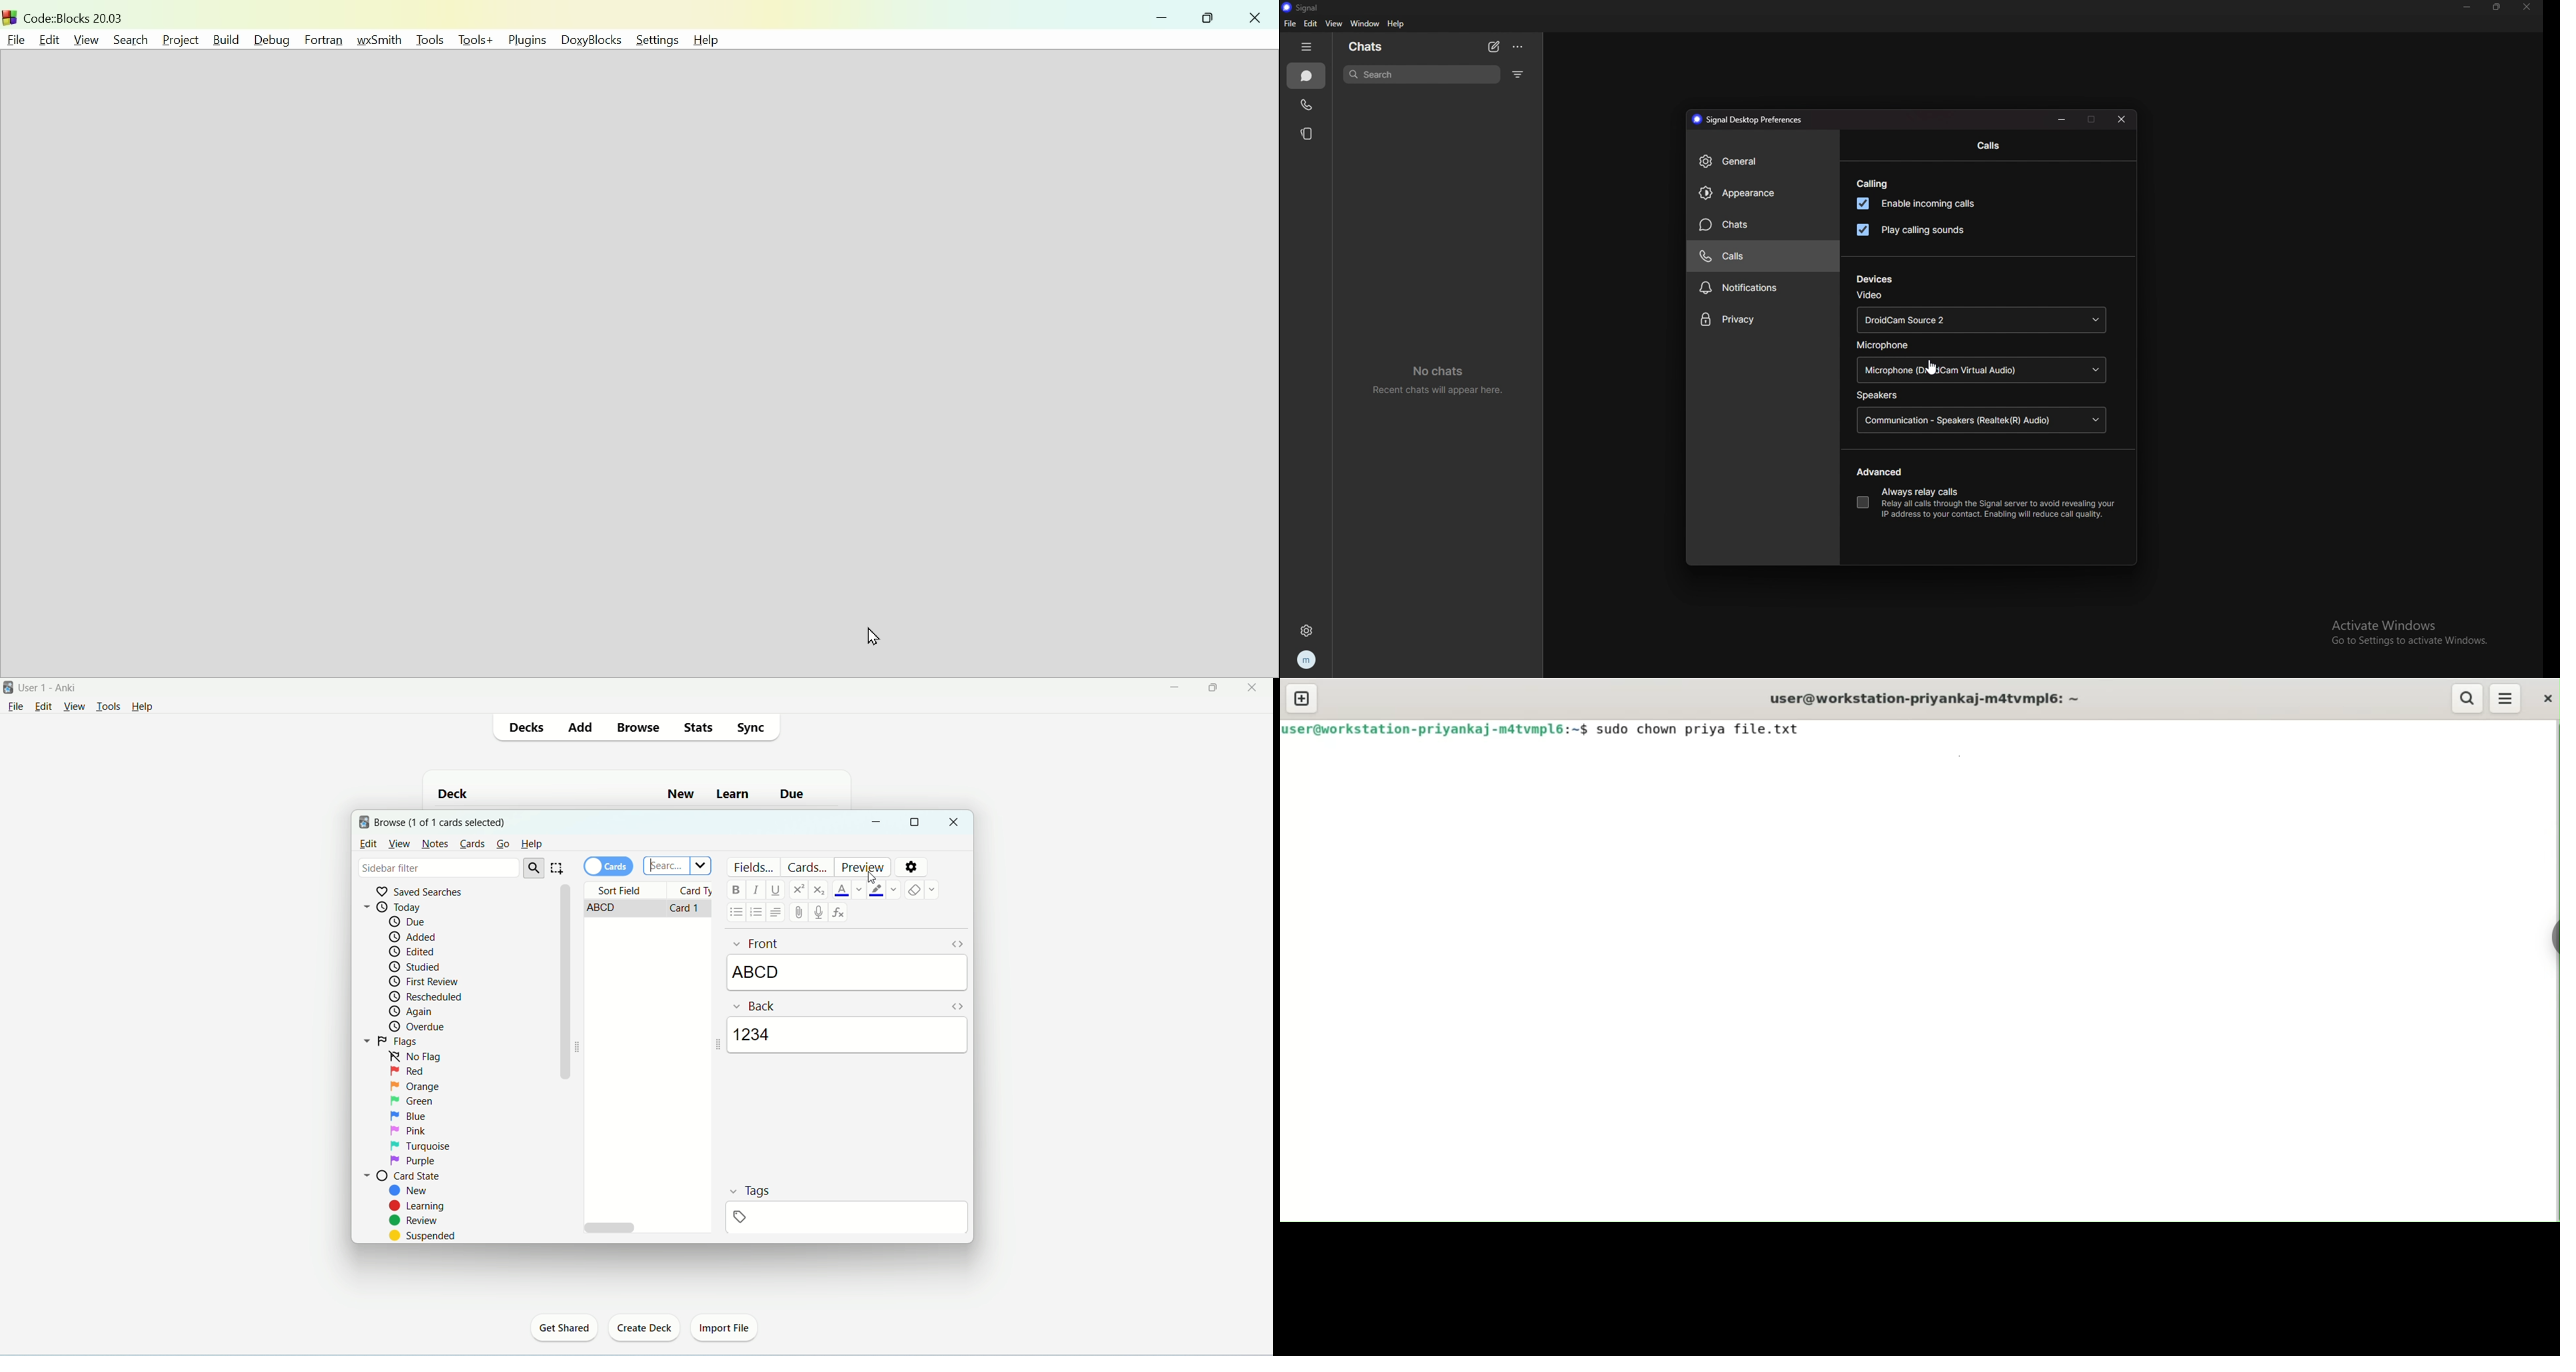 The height and width of the screenshot is (1372, 2576). I want to click on allignment, so click(776, 913).